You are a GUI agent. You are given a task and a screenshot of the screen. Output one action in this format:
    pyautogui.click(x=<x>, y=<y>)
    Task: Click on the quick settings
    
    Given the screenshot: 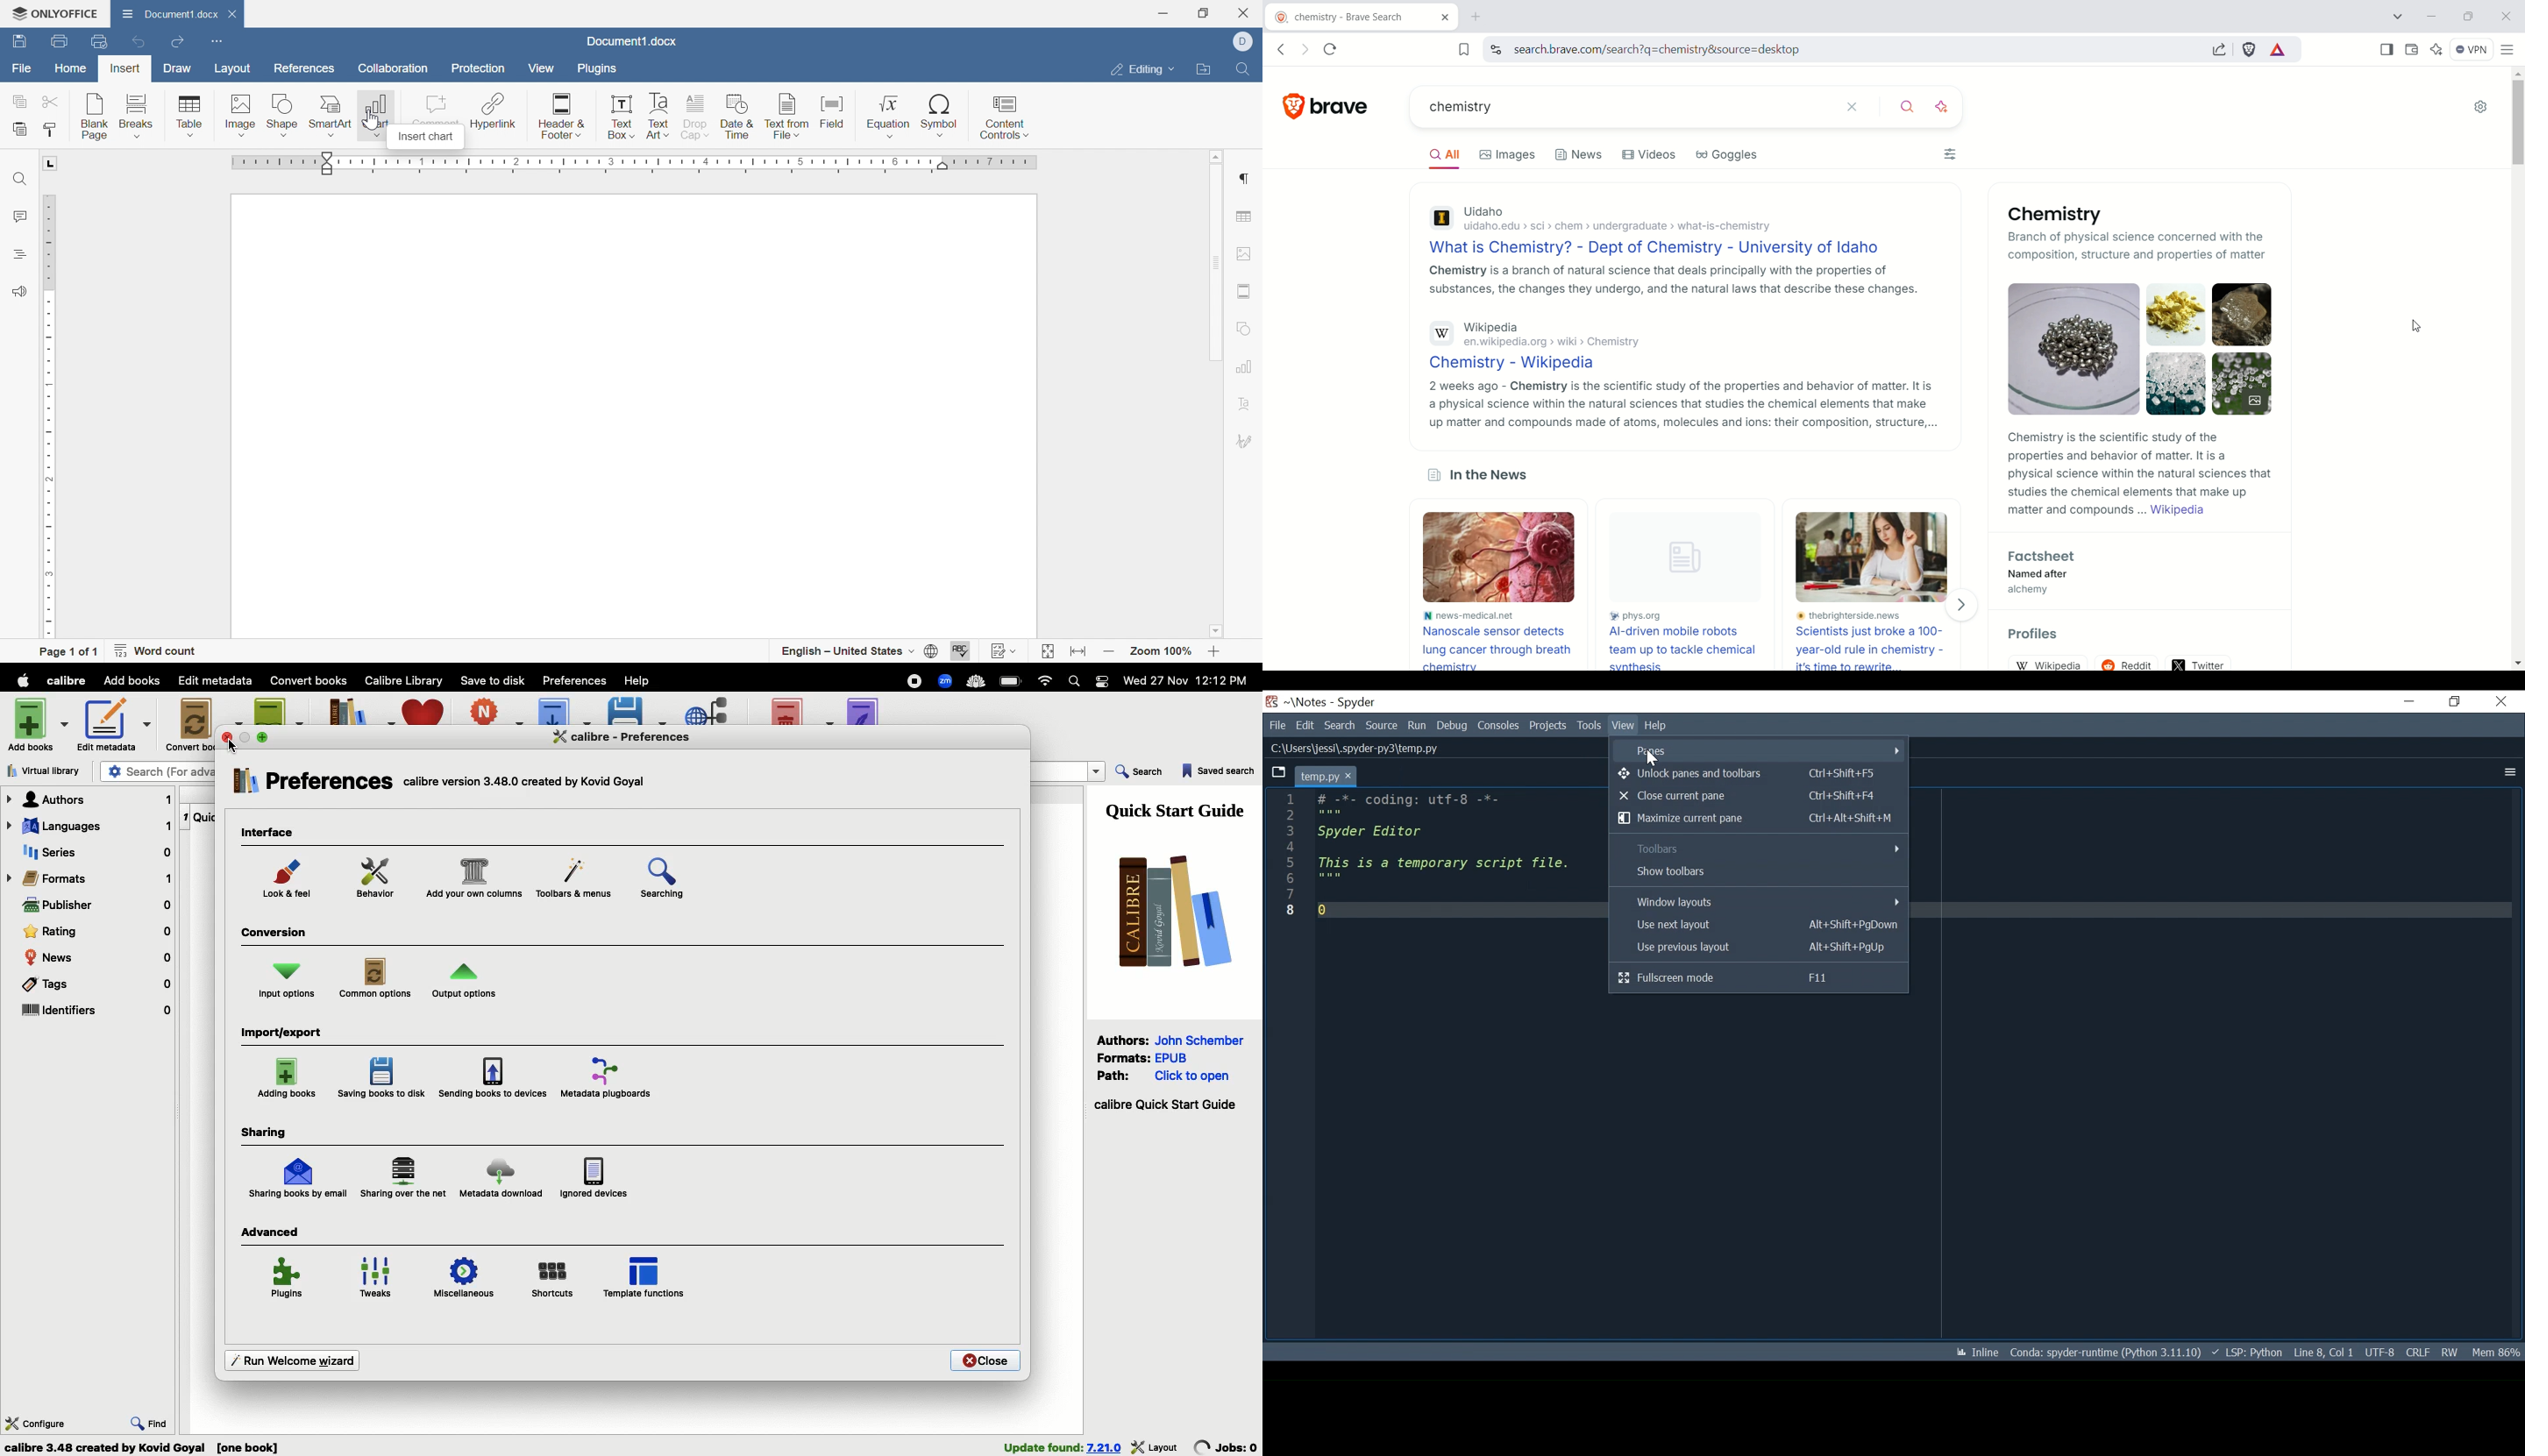 What is the action you would take?
    pyautogui.click(x=2480, y=108)
    